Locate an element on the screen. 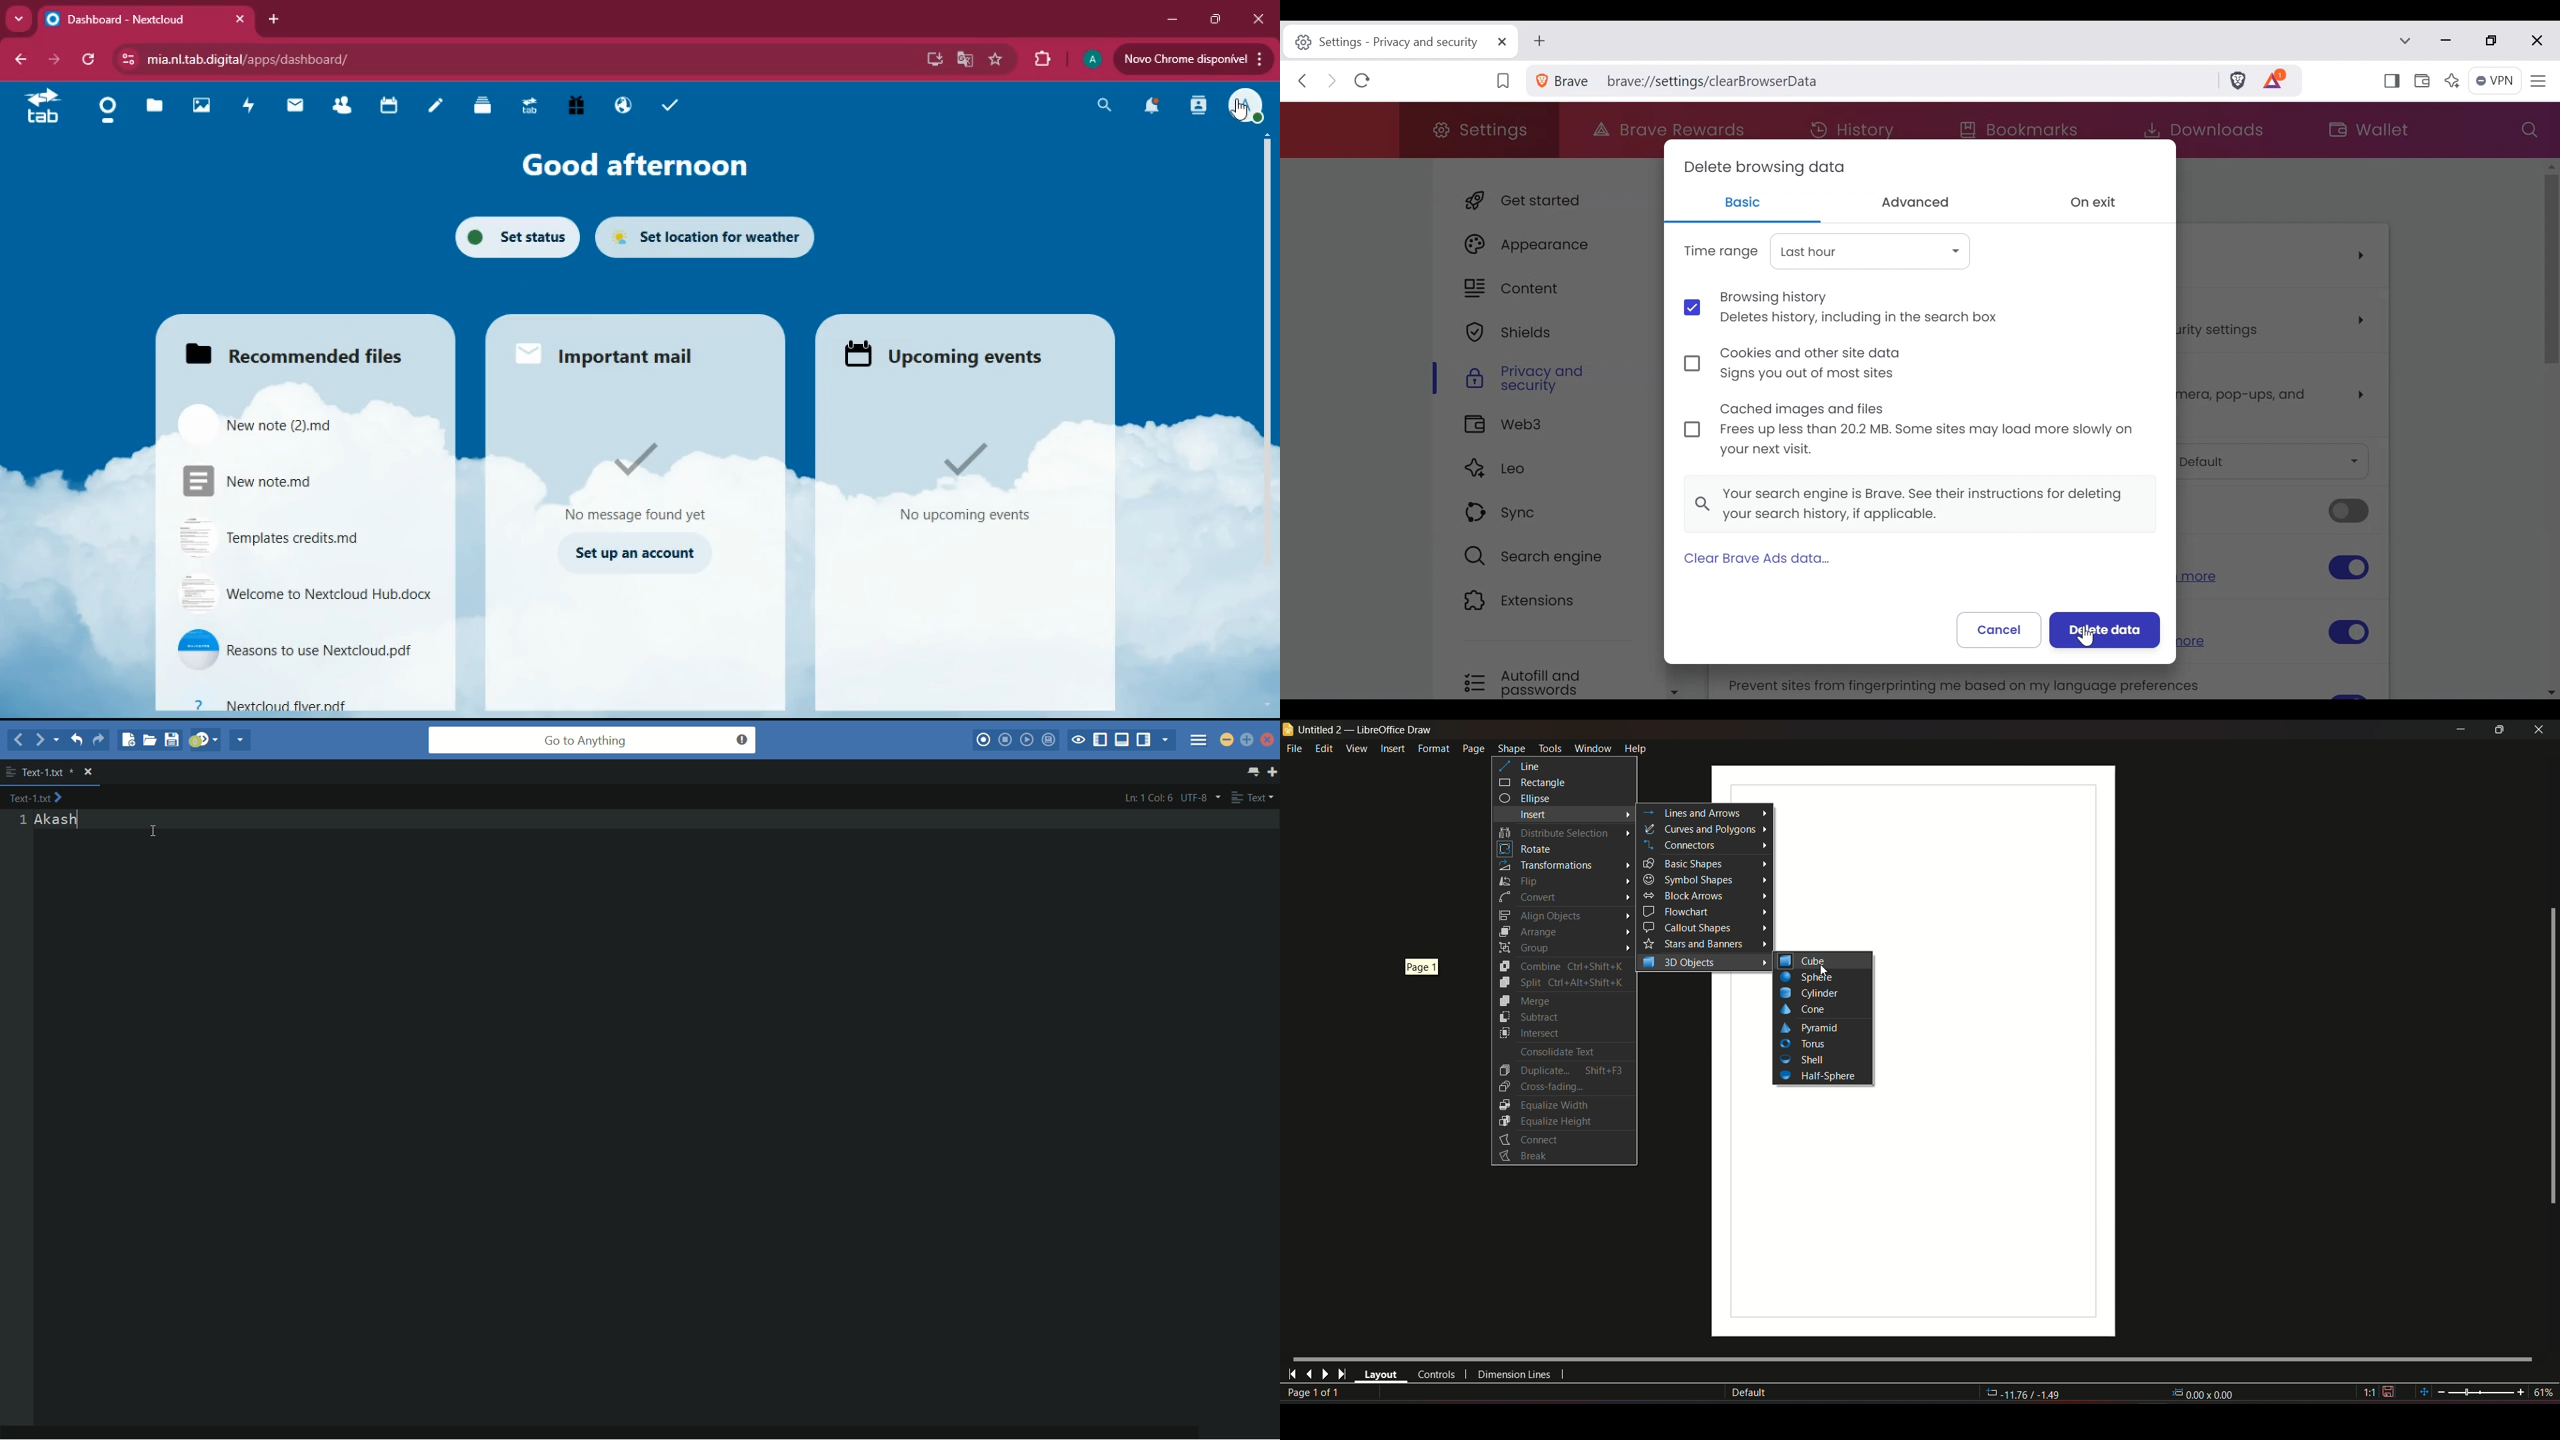  tab is located at coordinates (42, 110).